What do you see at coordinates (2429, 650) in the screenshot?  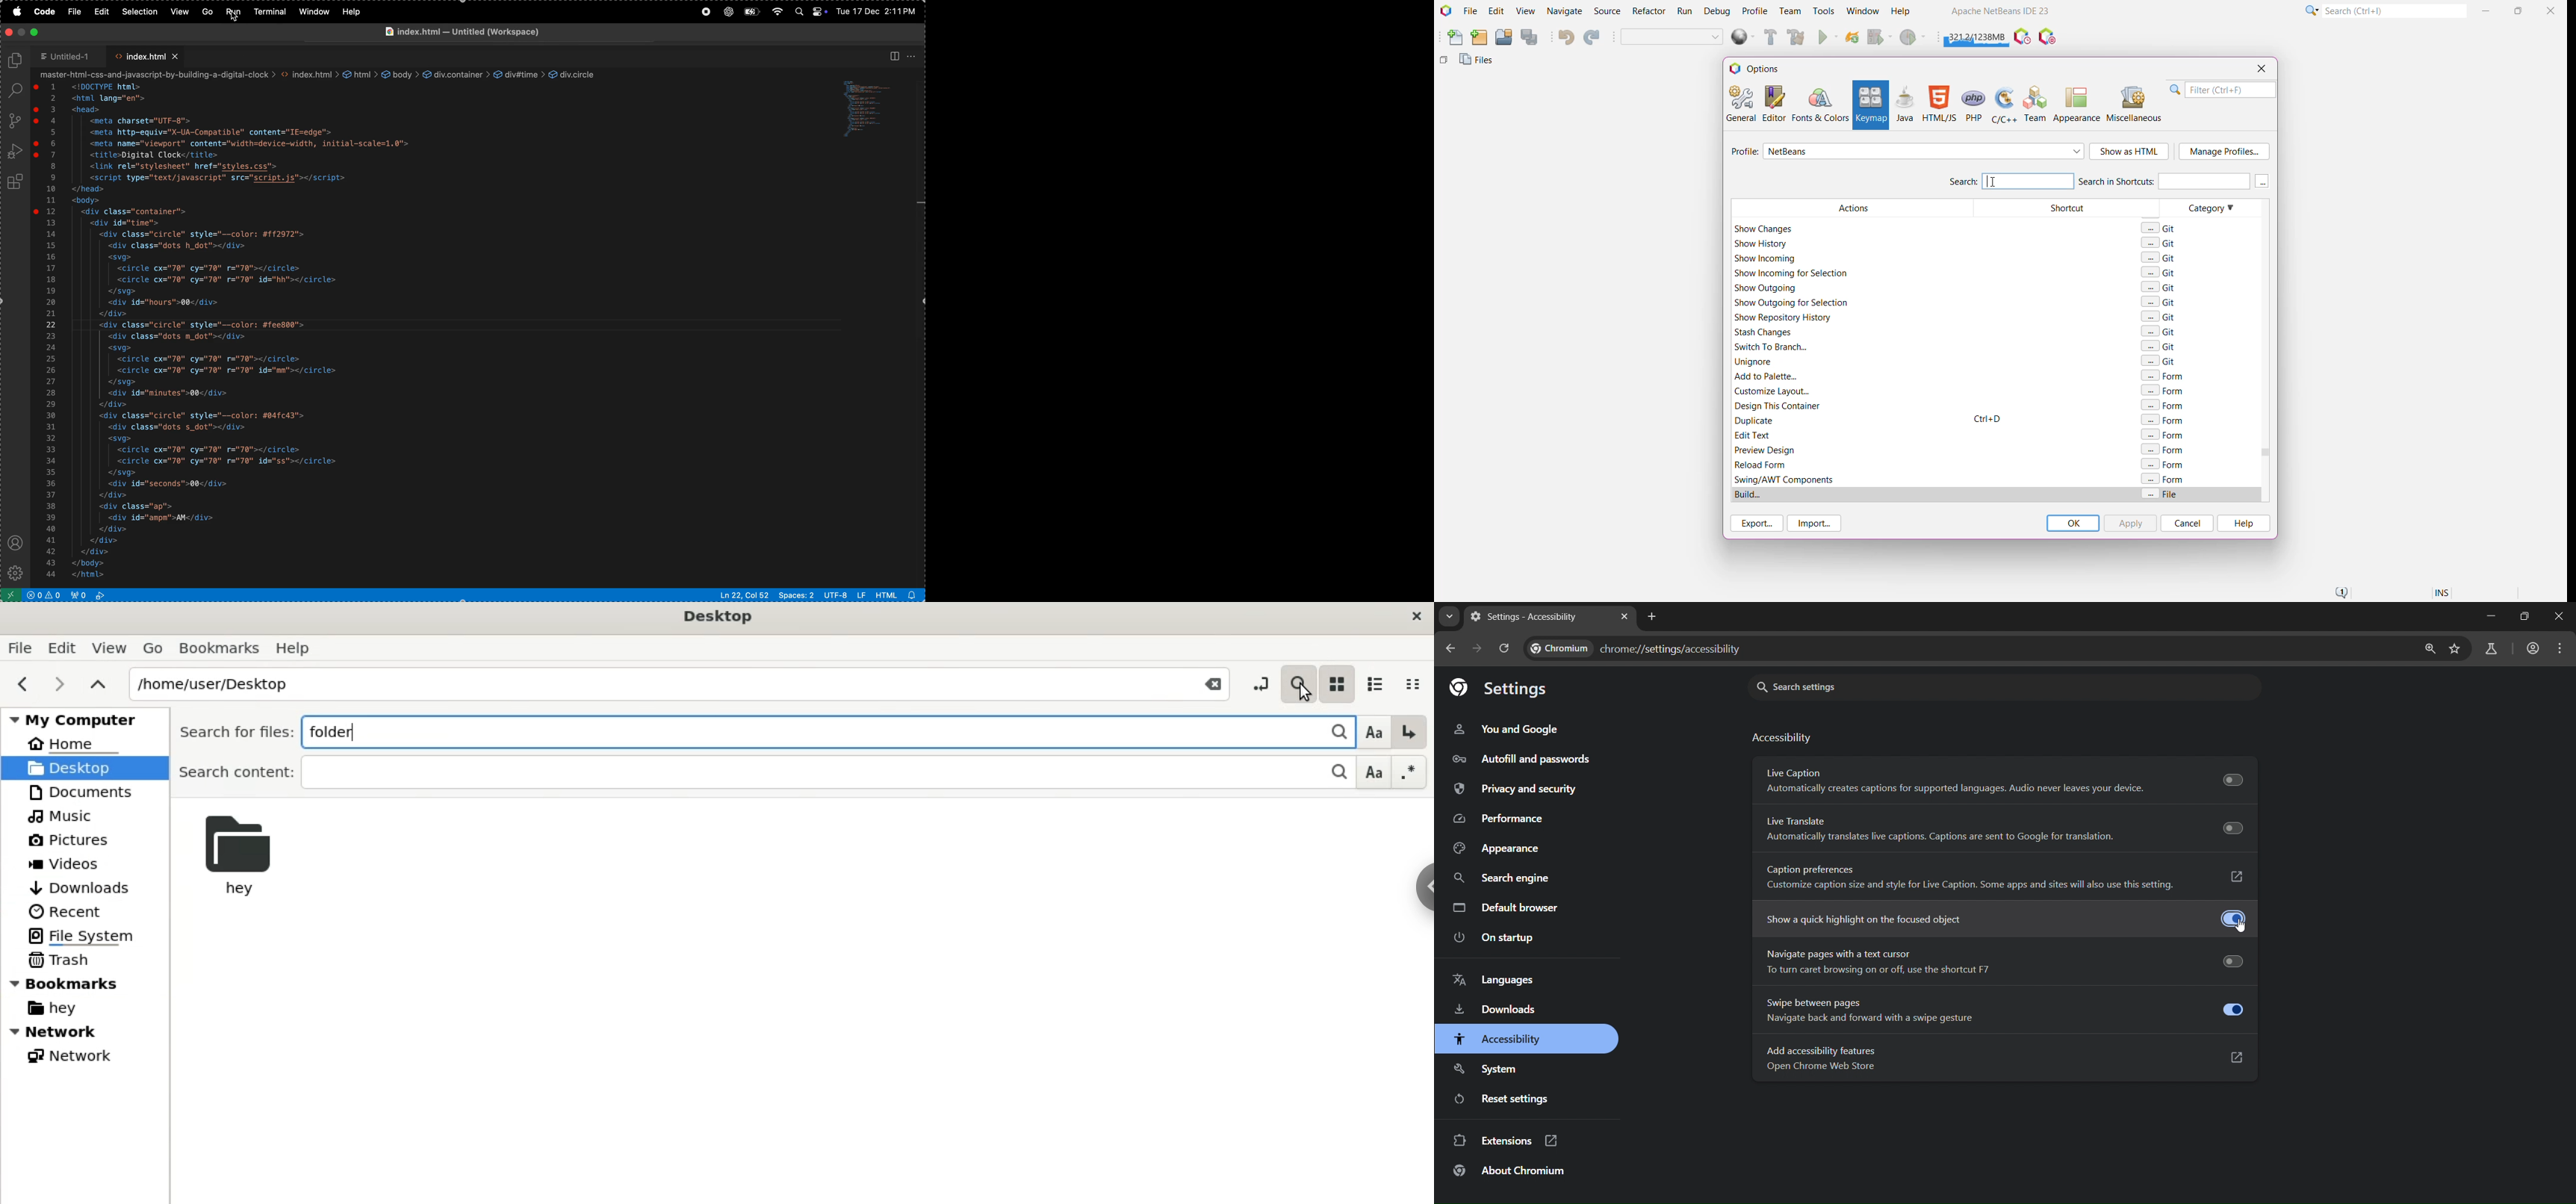 I see `zoom` at bounding box center [2429, 650].